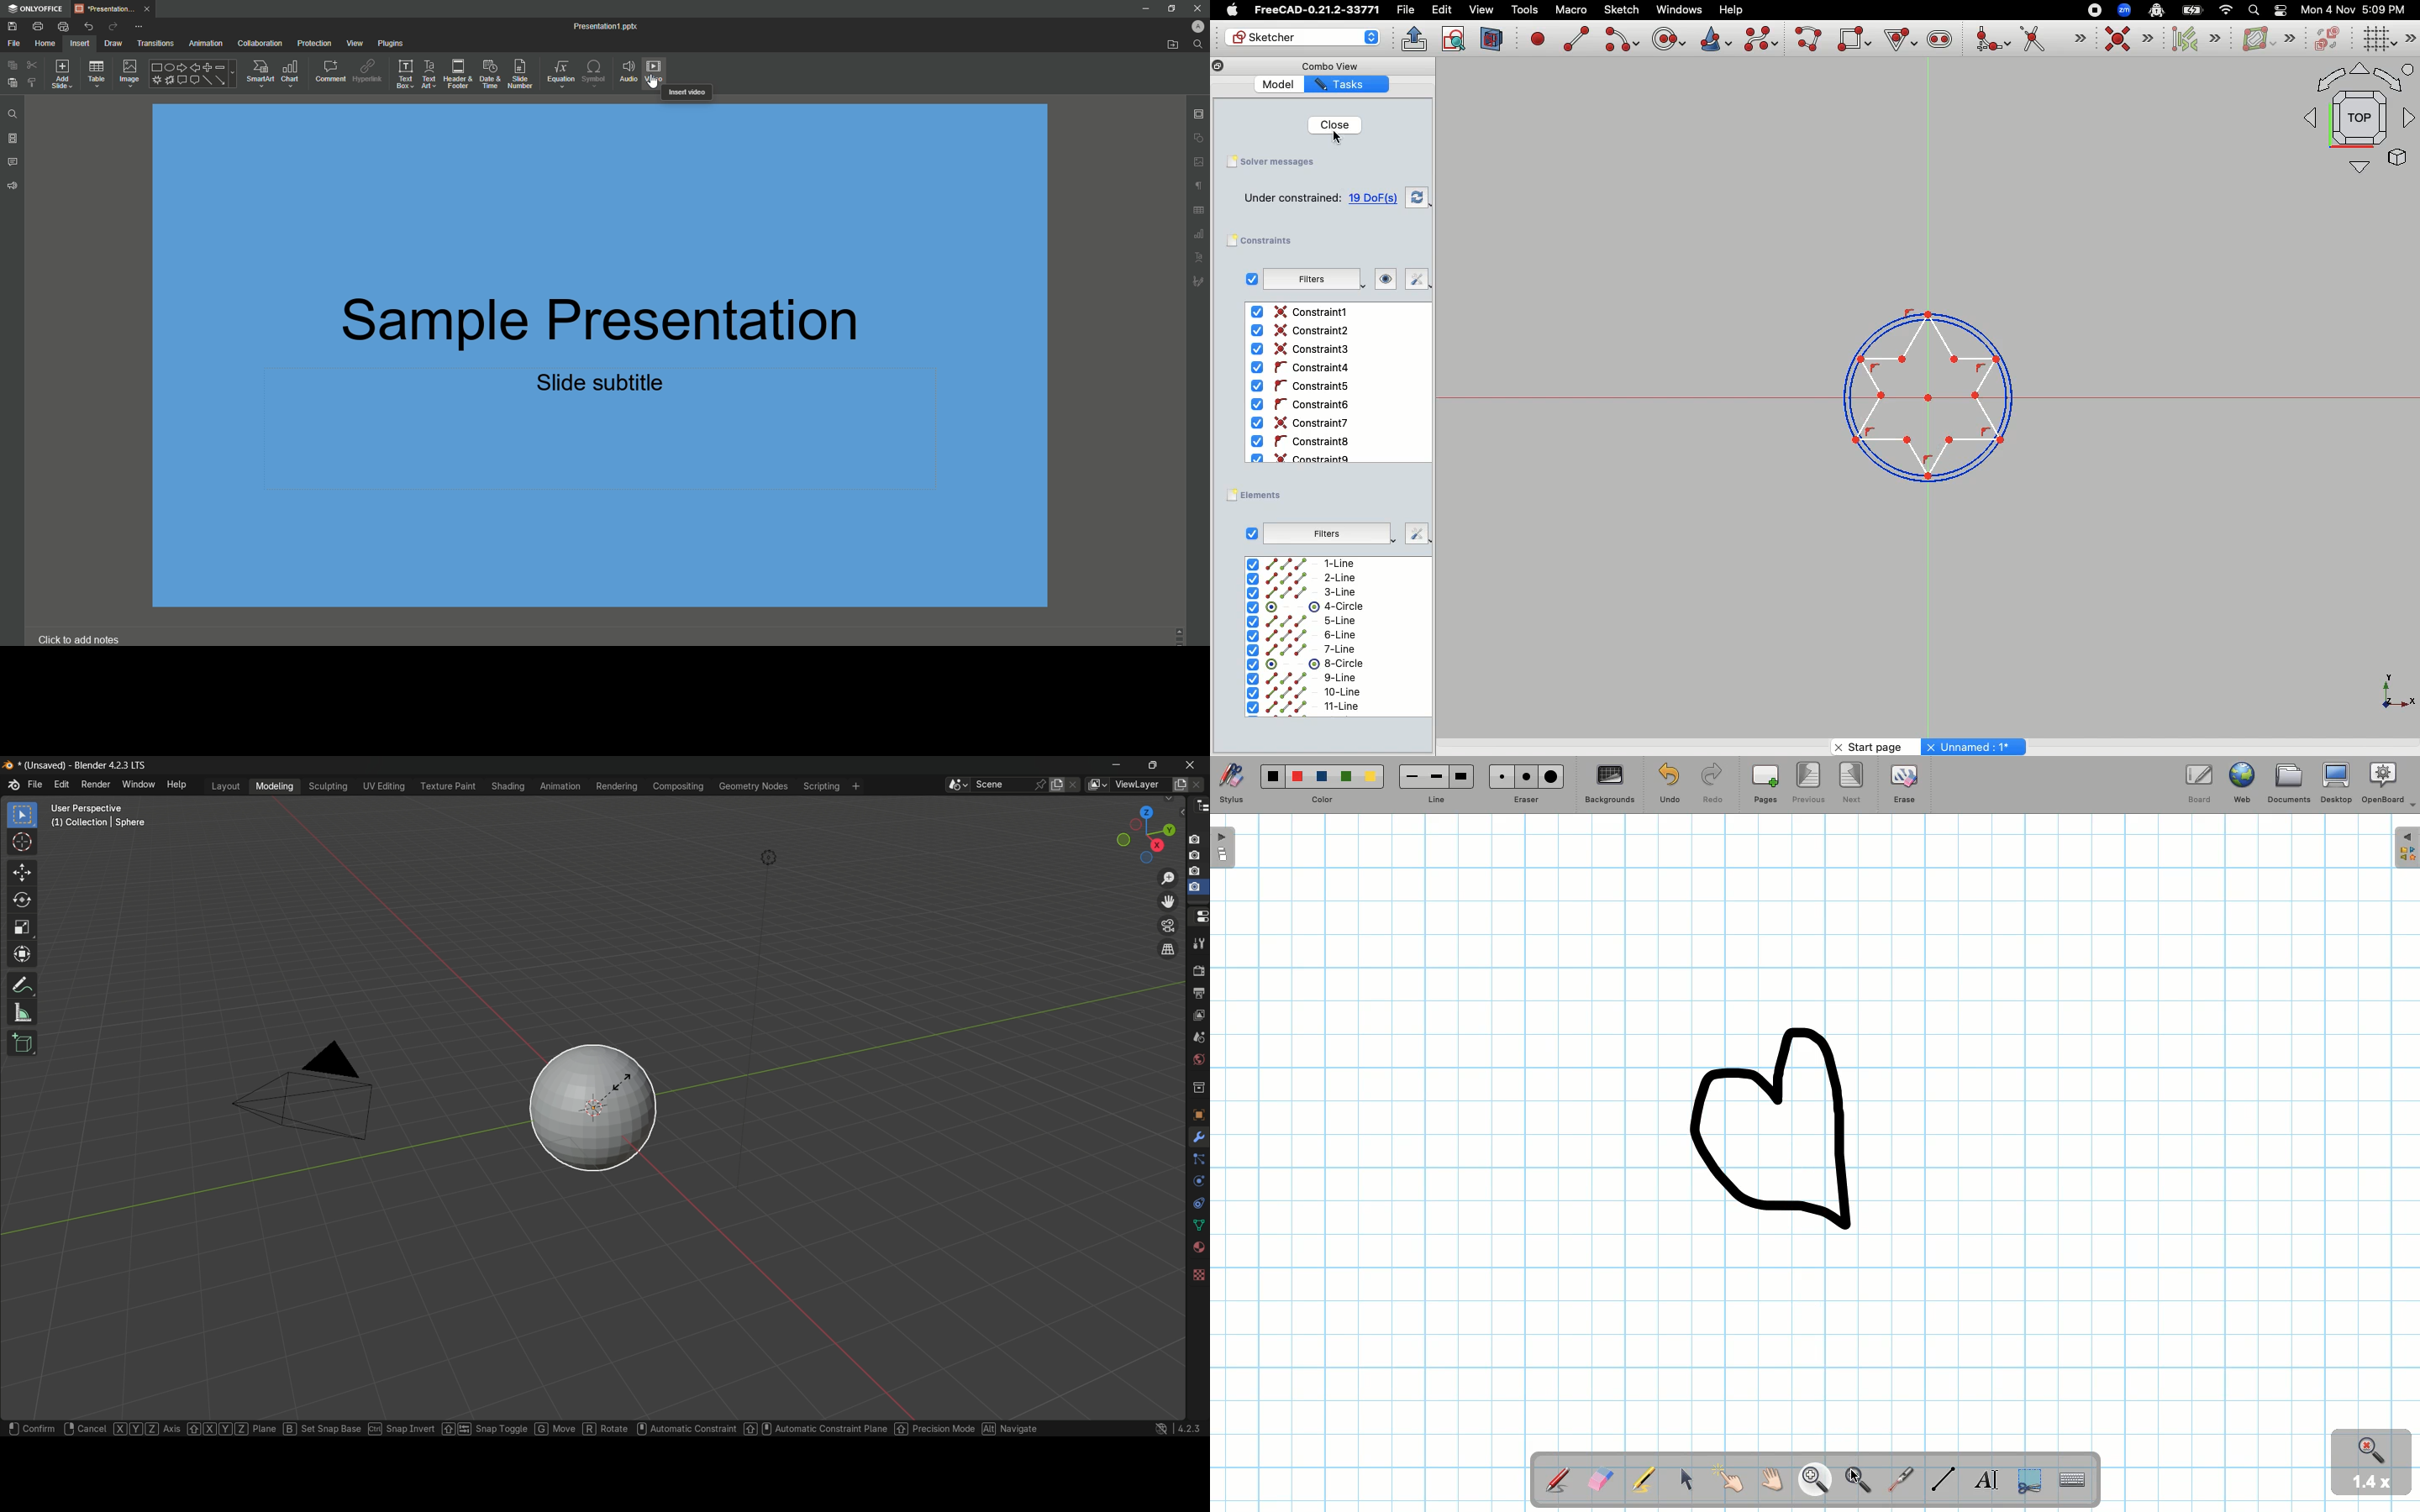 The width and height of the screenshot is (2436, 1512). What do you see at coordinates (604, 386) in the screenshot?
I see `Slide Subtitle` at bounding box center [604, 386].